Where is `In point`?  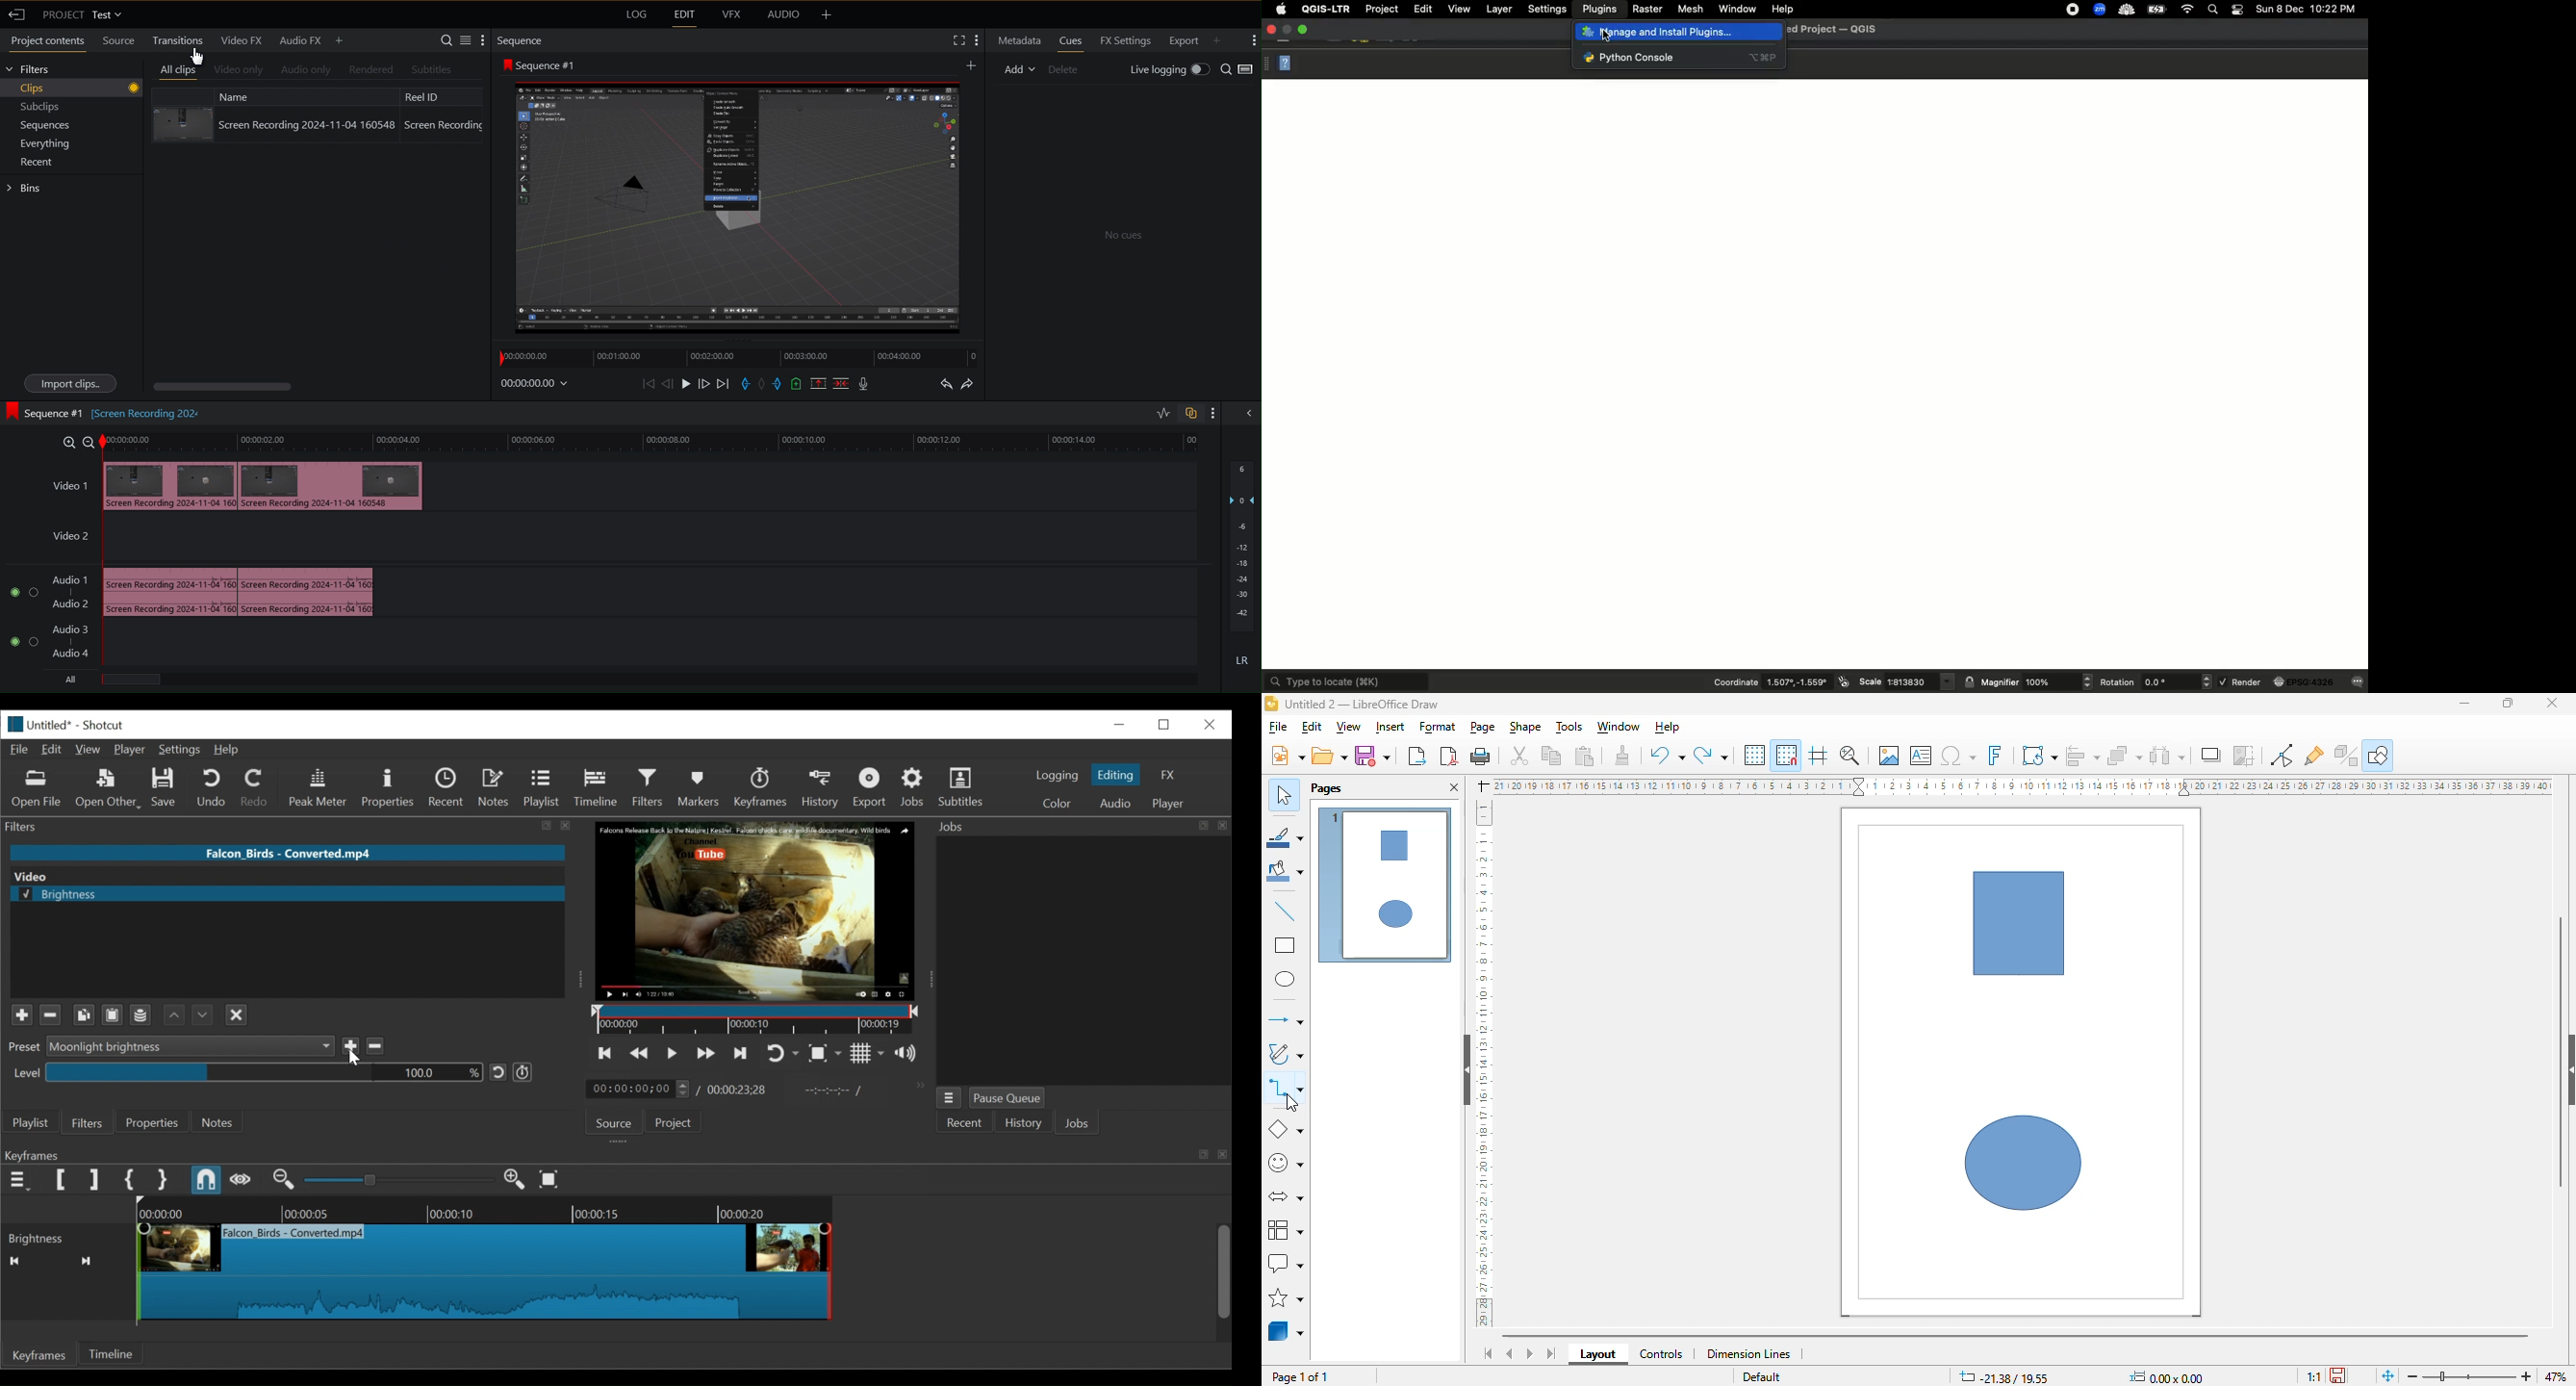 In point is located at coordinates (826, 1091).